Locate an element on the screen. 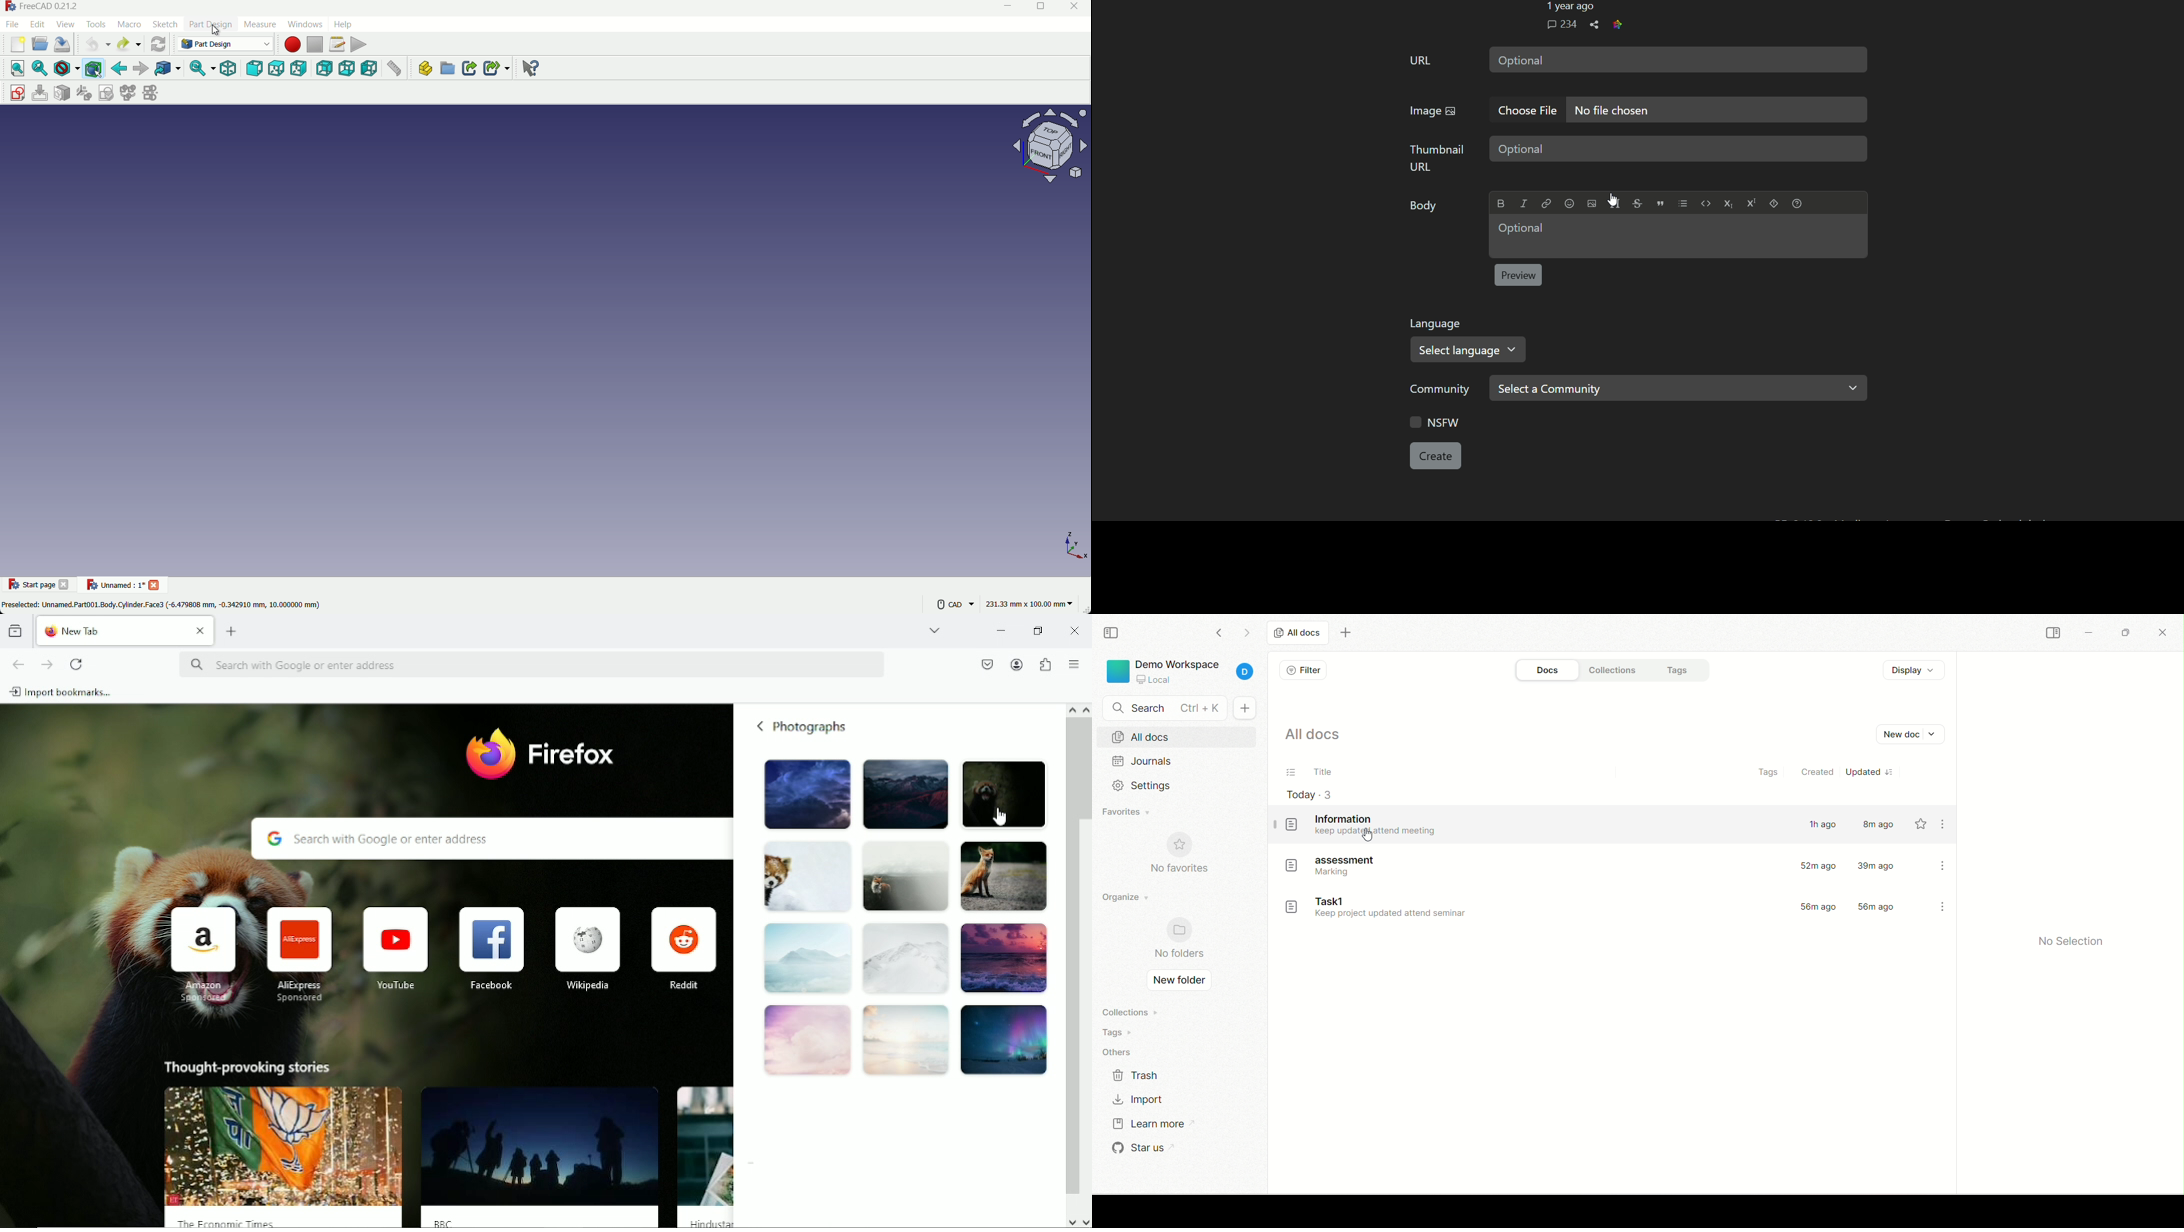  Youtube is located at coordinates (393, 947).